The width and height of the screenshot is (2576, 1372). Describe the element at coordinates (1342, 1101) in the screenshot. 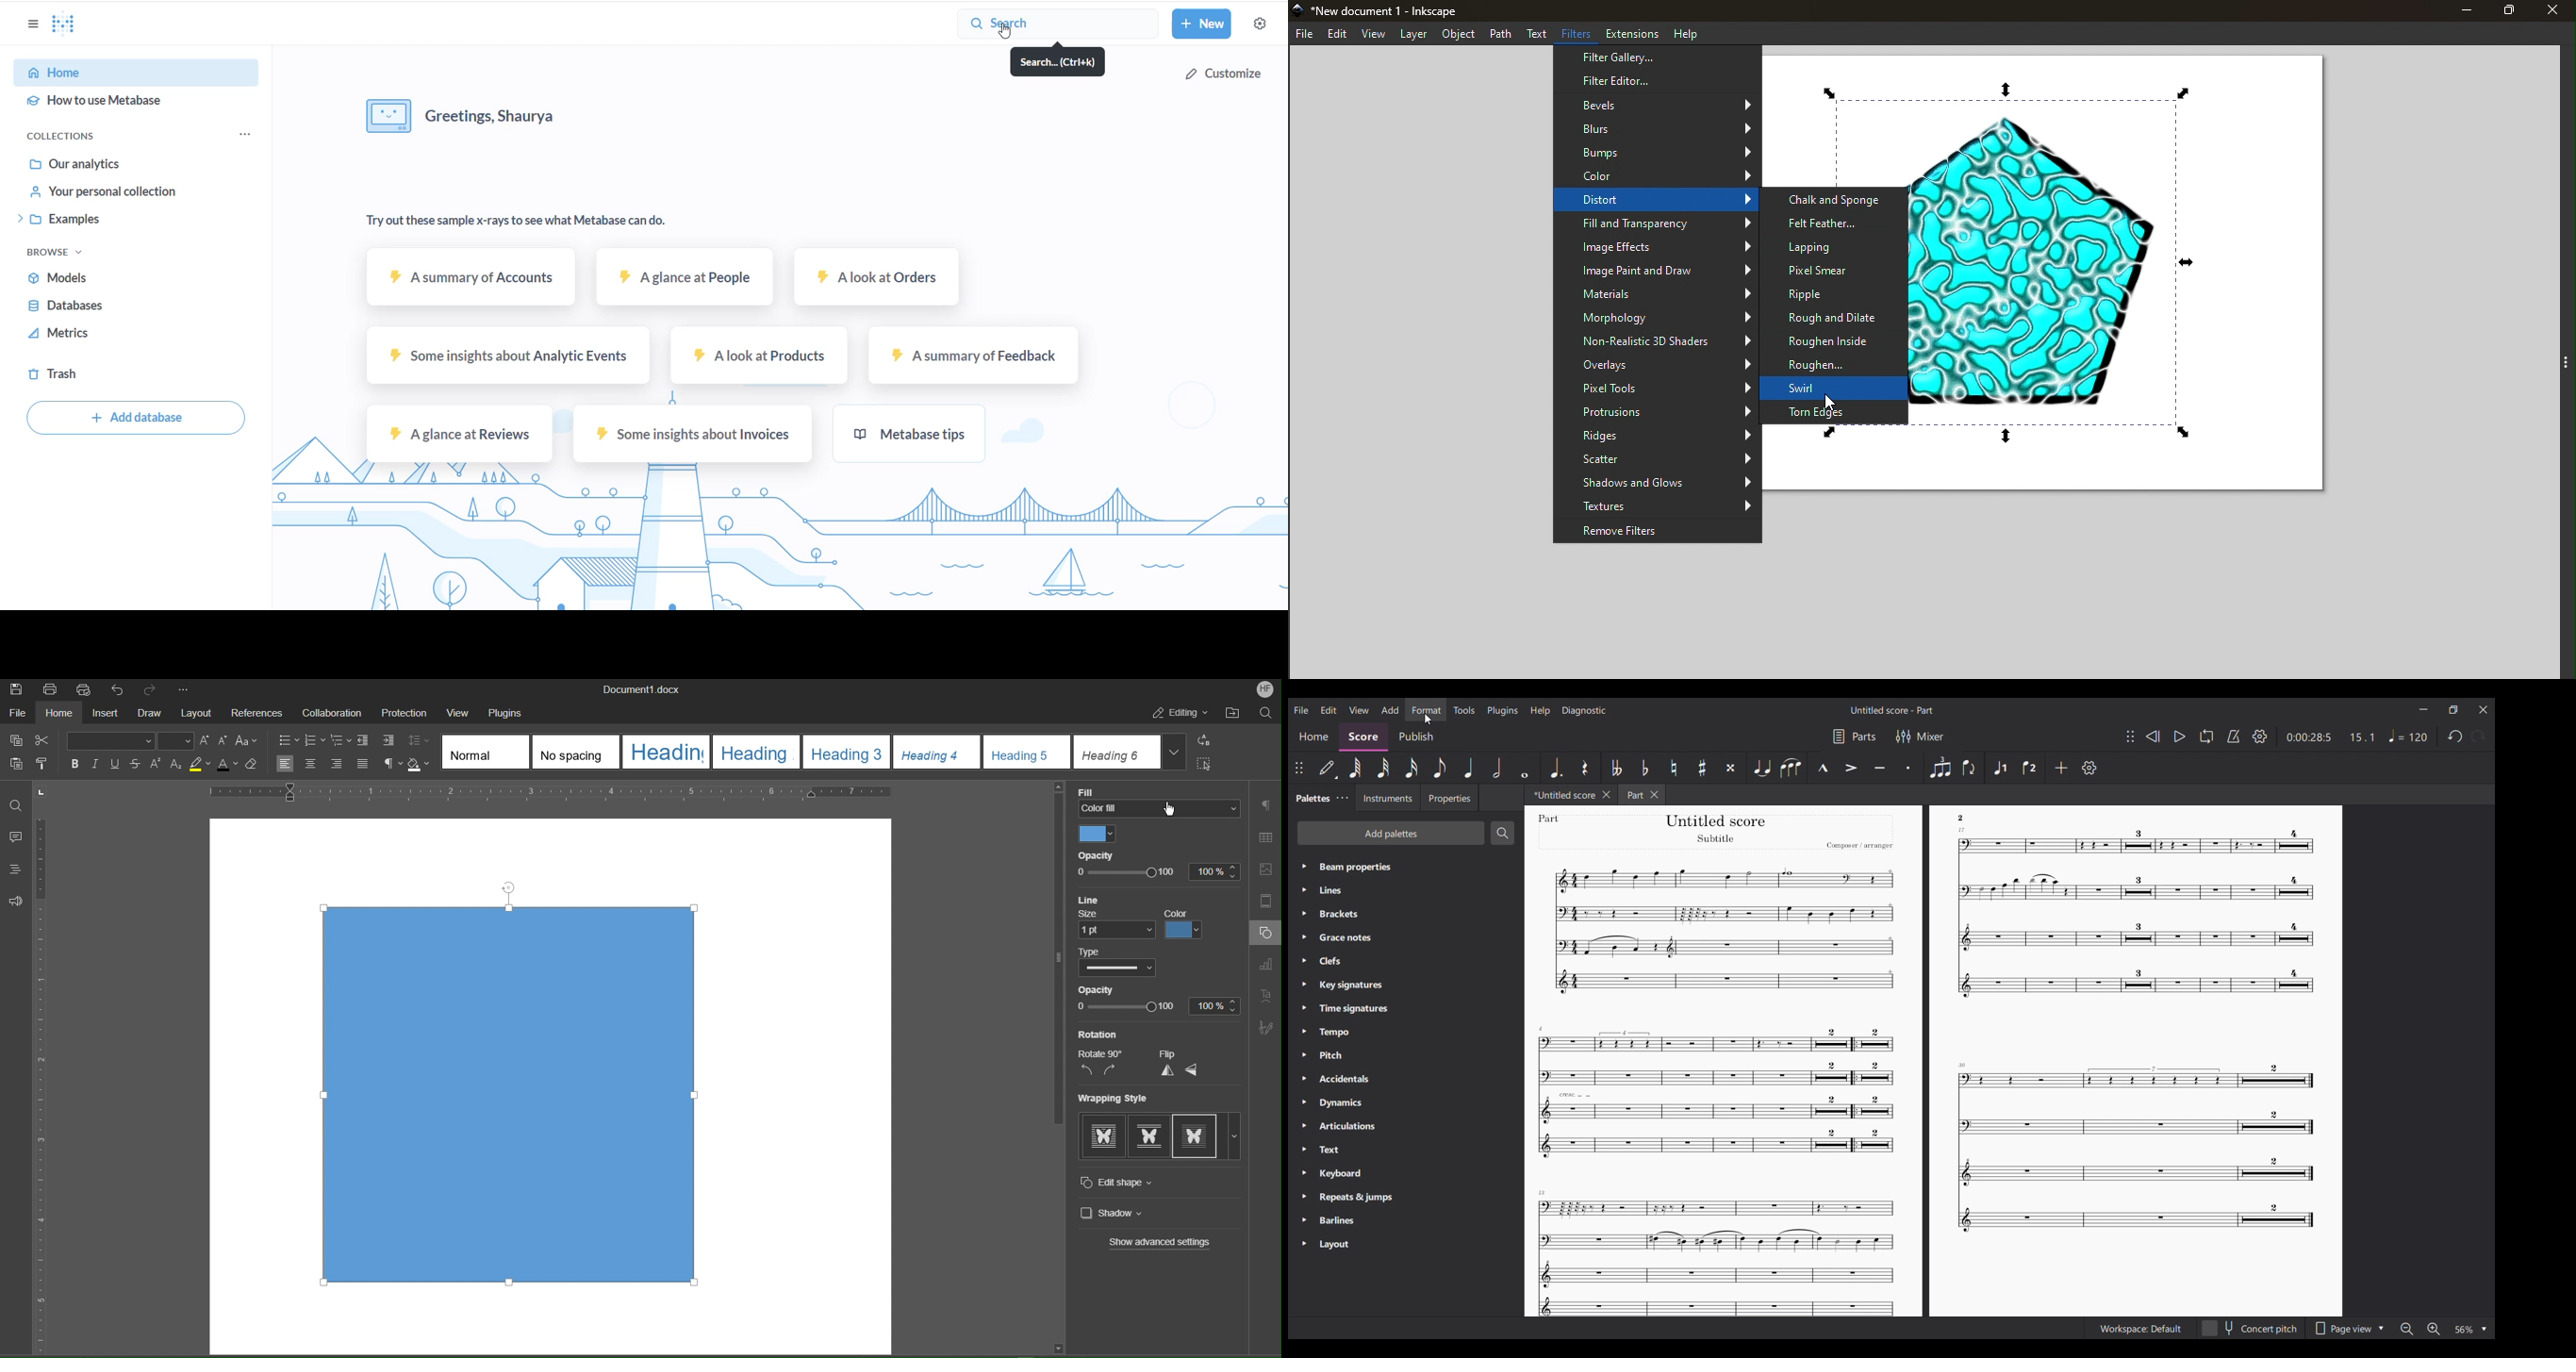

I see `Dynamics` at that location.